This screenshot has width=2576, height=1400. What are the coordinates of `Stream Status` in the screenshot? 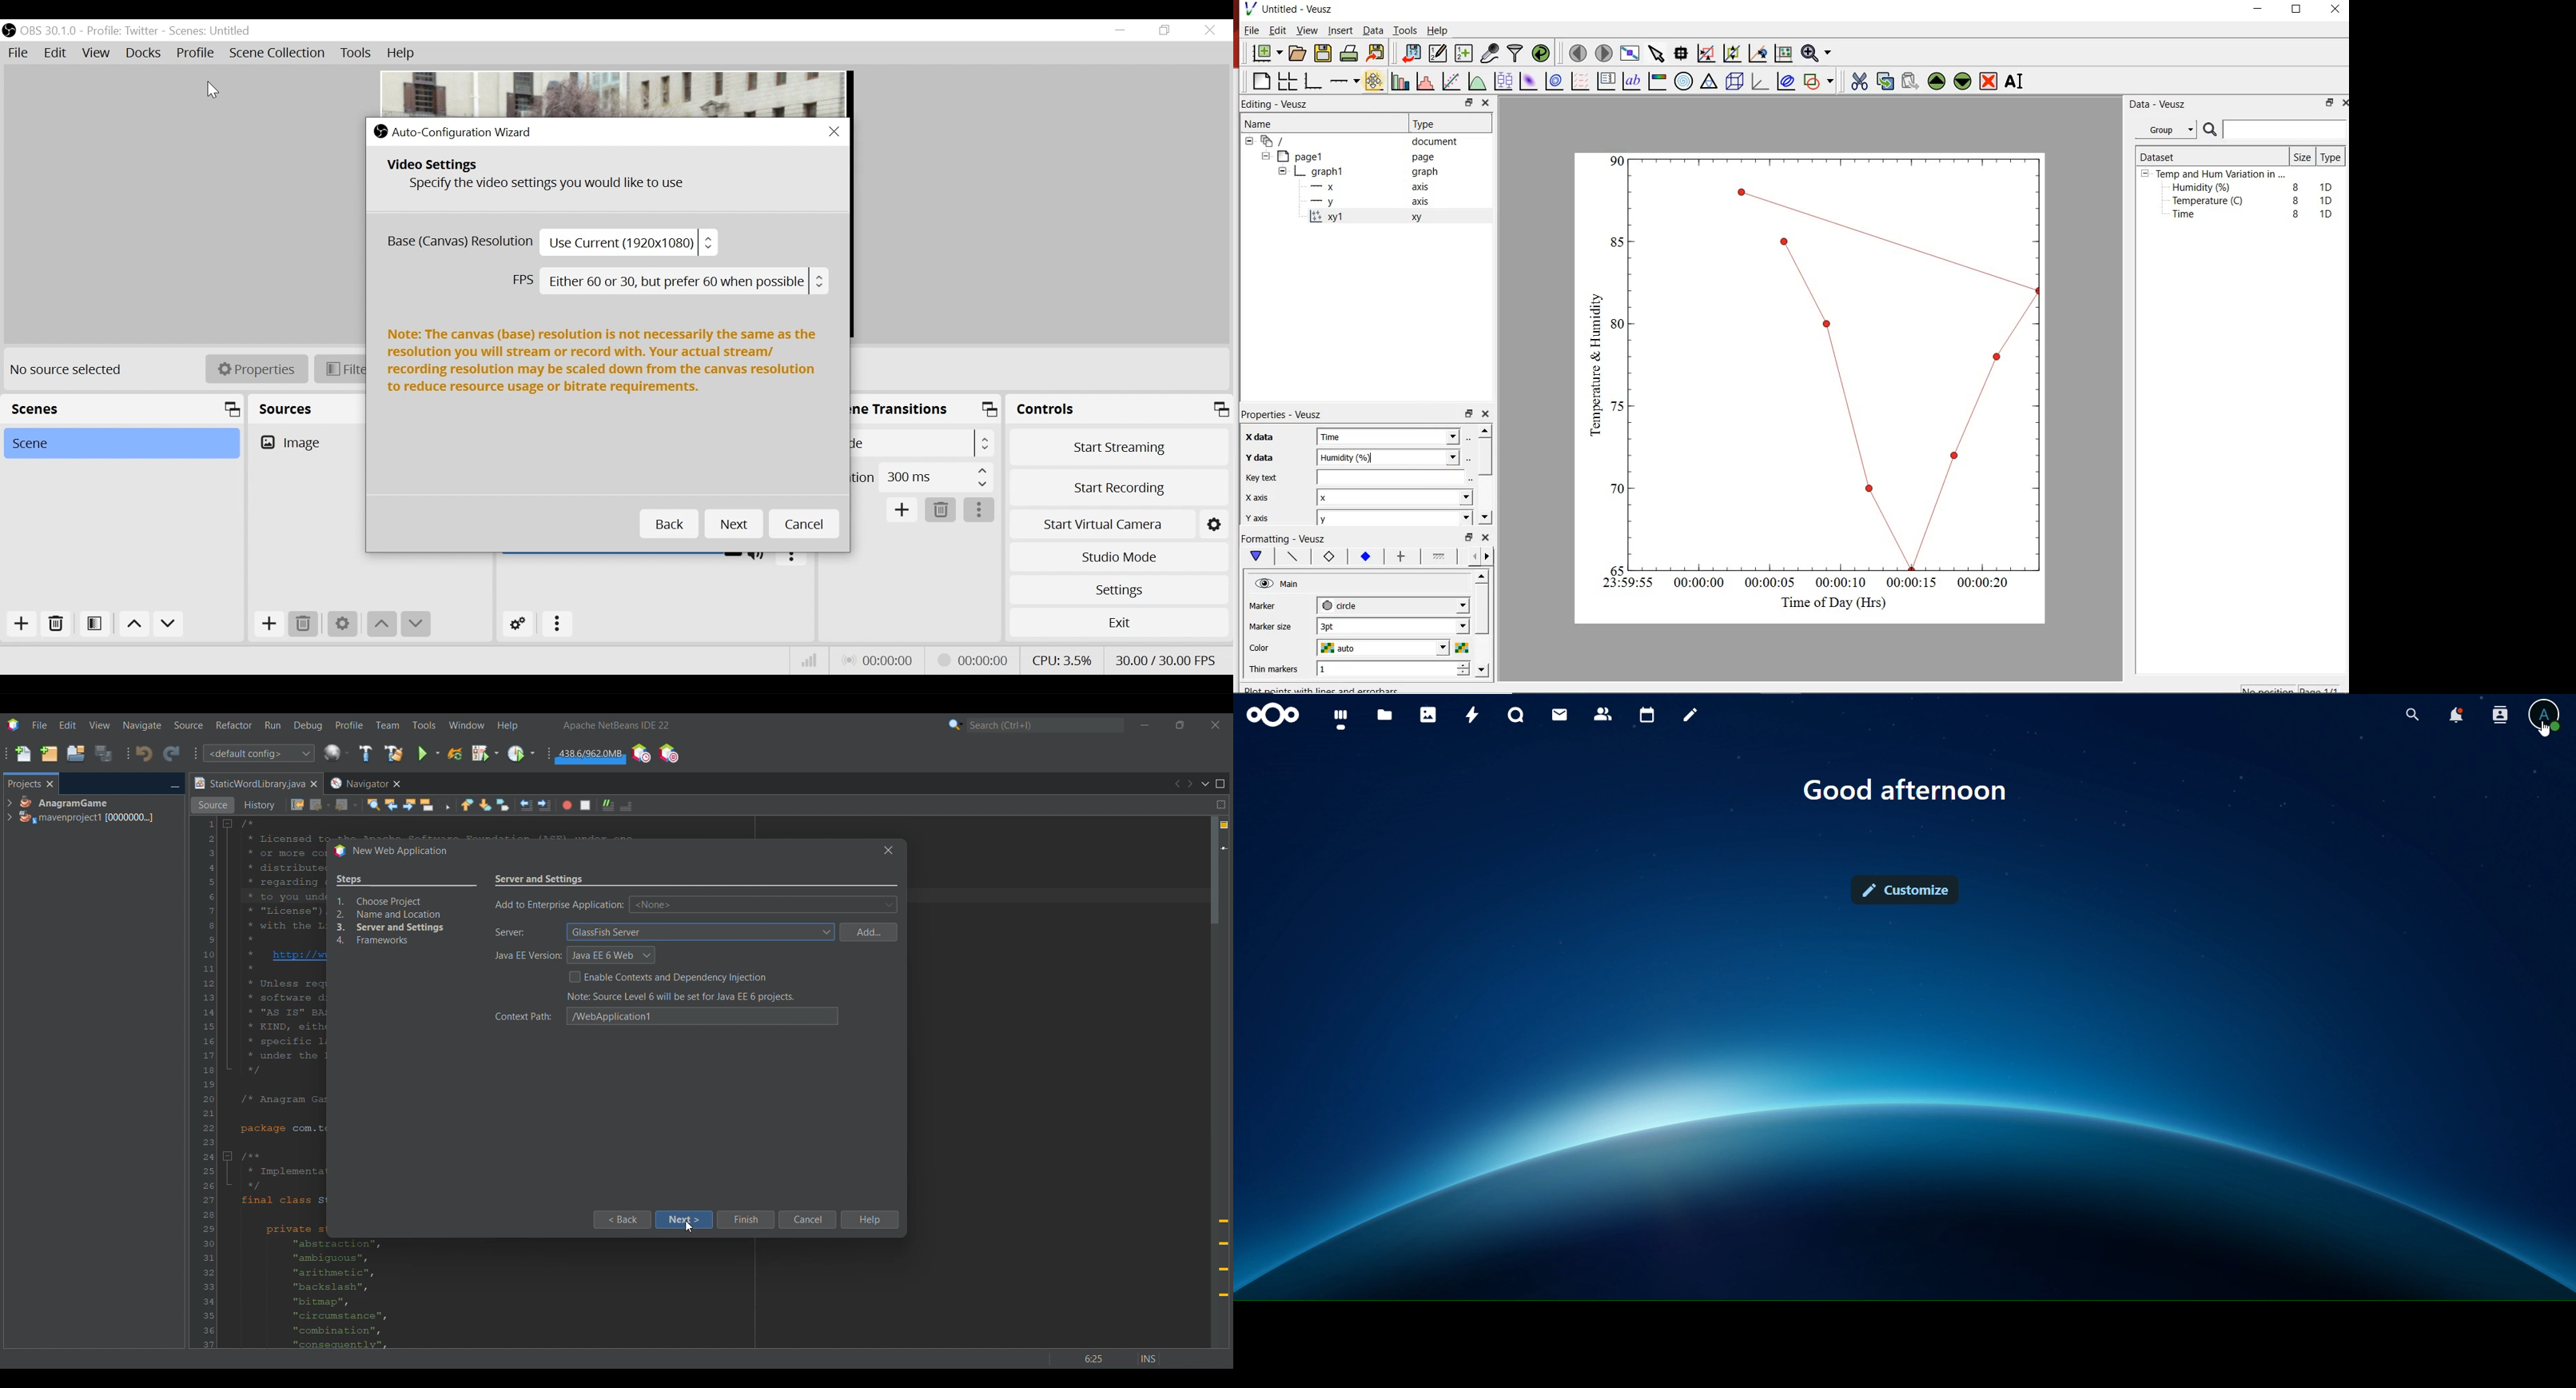 It's located at (974, 659).